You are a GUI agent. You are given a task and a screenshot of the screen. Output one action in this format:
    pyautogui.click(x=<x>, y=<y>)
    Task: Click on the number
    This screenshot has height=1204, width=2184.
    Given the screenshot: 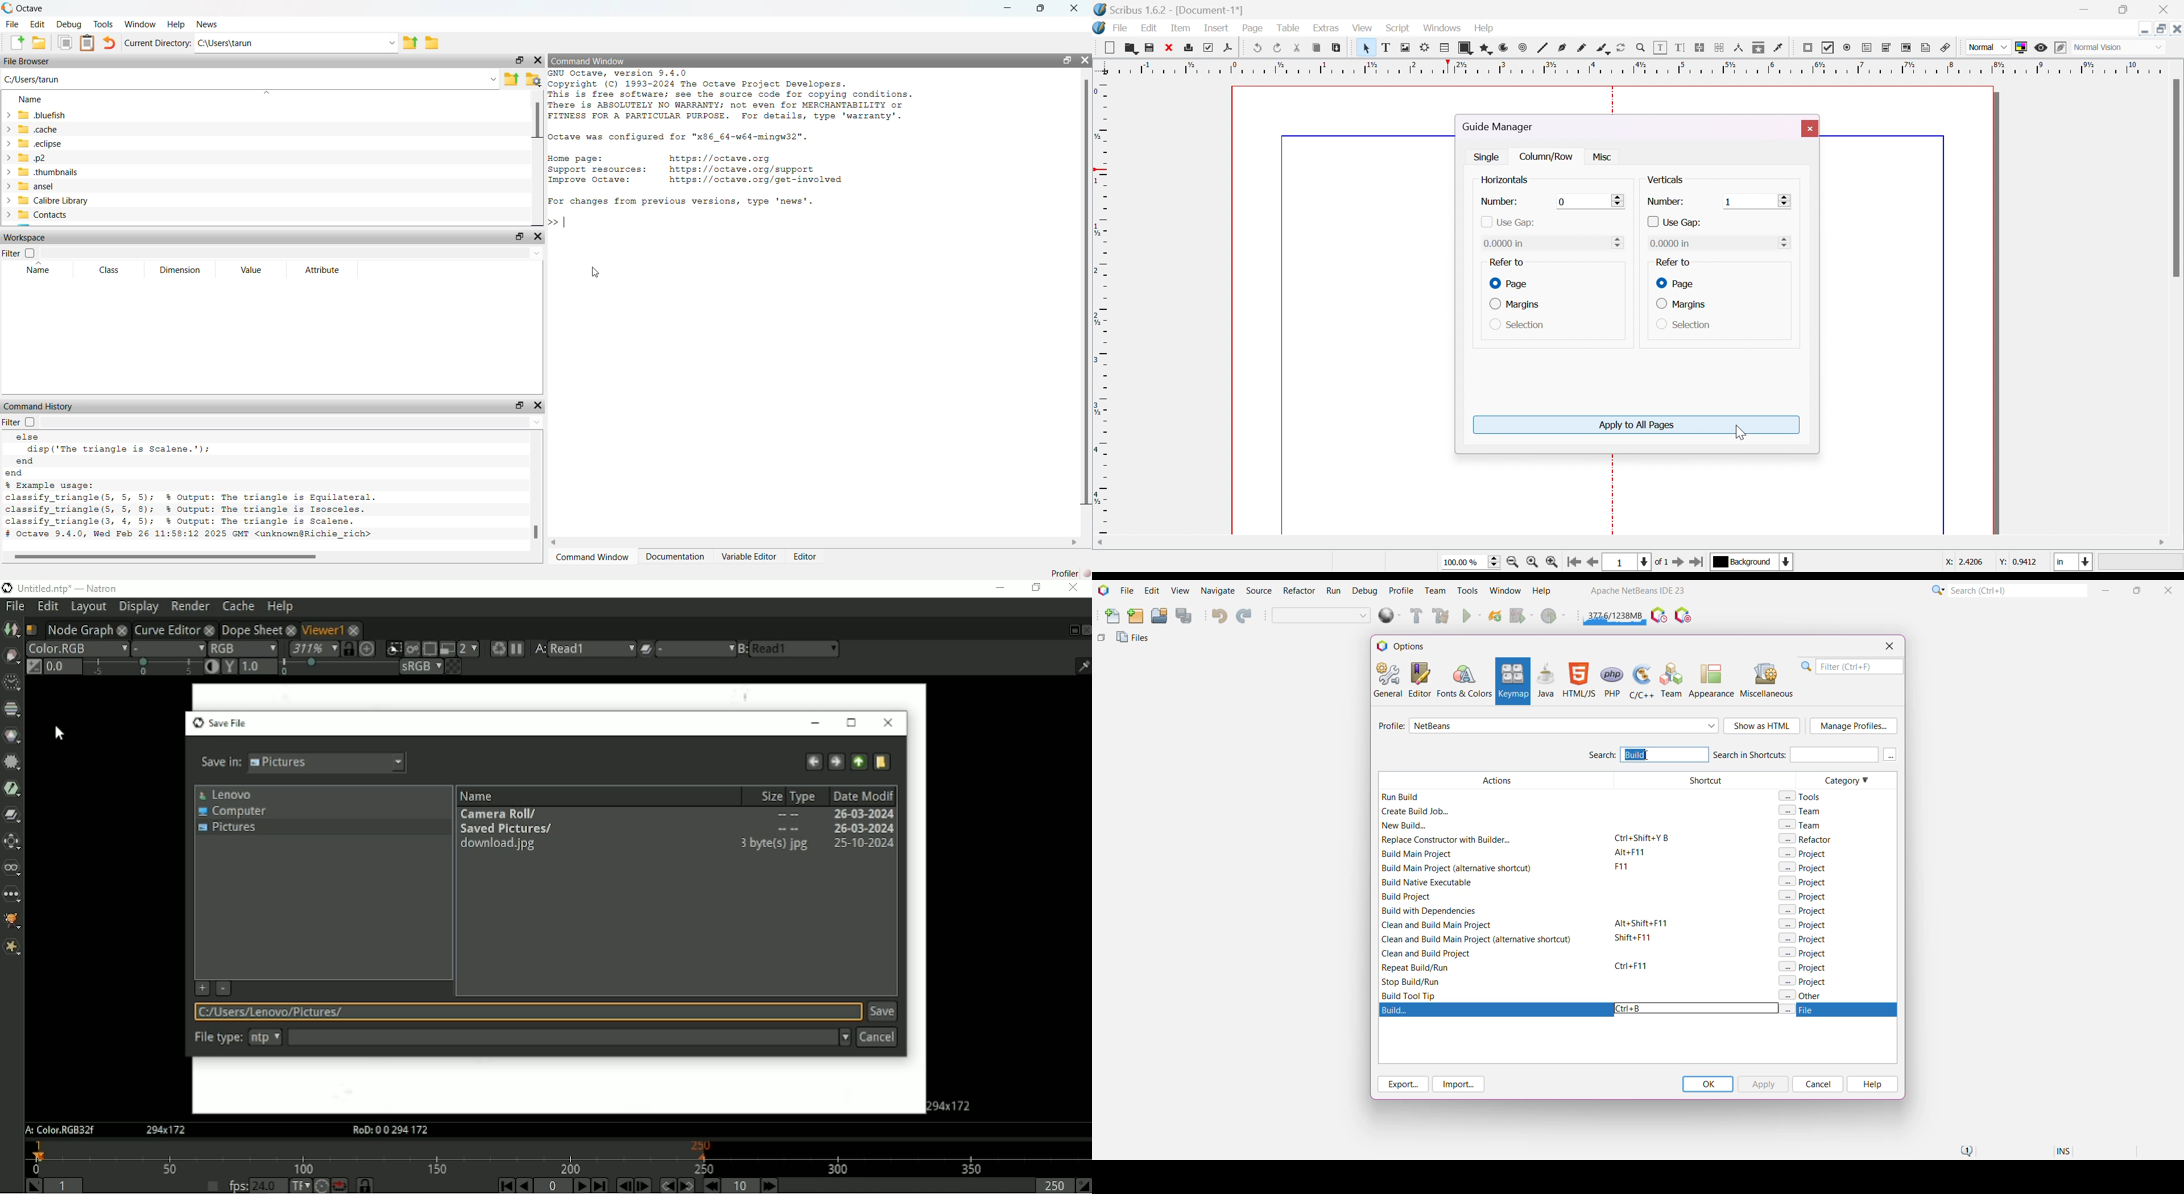 What is the action you would take?
    pyautogui.click(x=1500, y=202)
    